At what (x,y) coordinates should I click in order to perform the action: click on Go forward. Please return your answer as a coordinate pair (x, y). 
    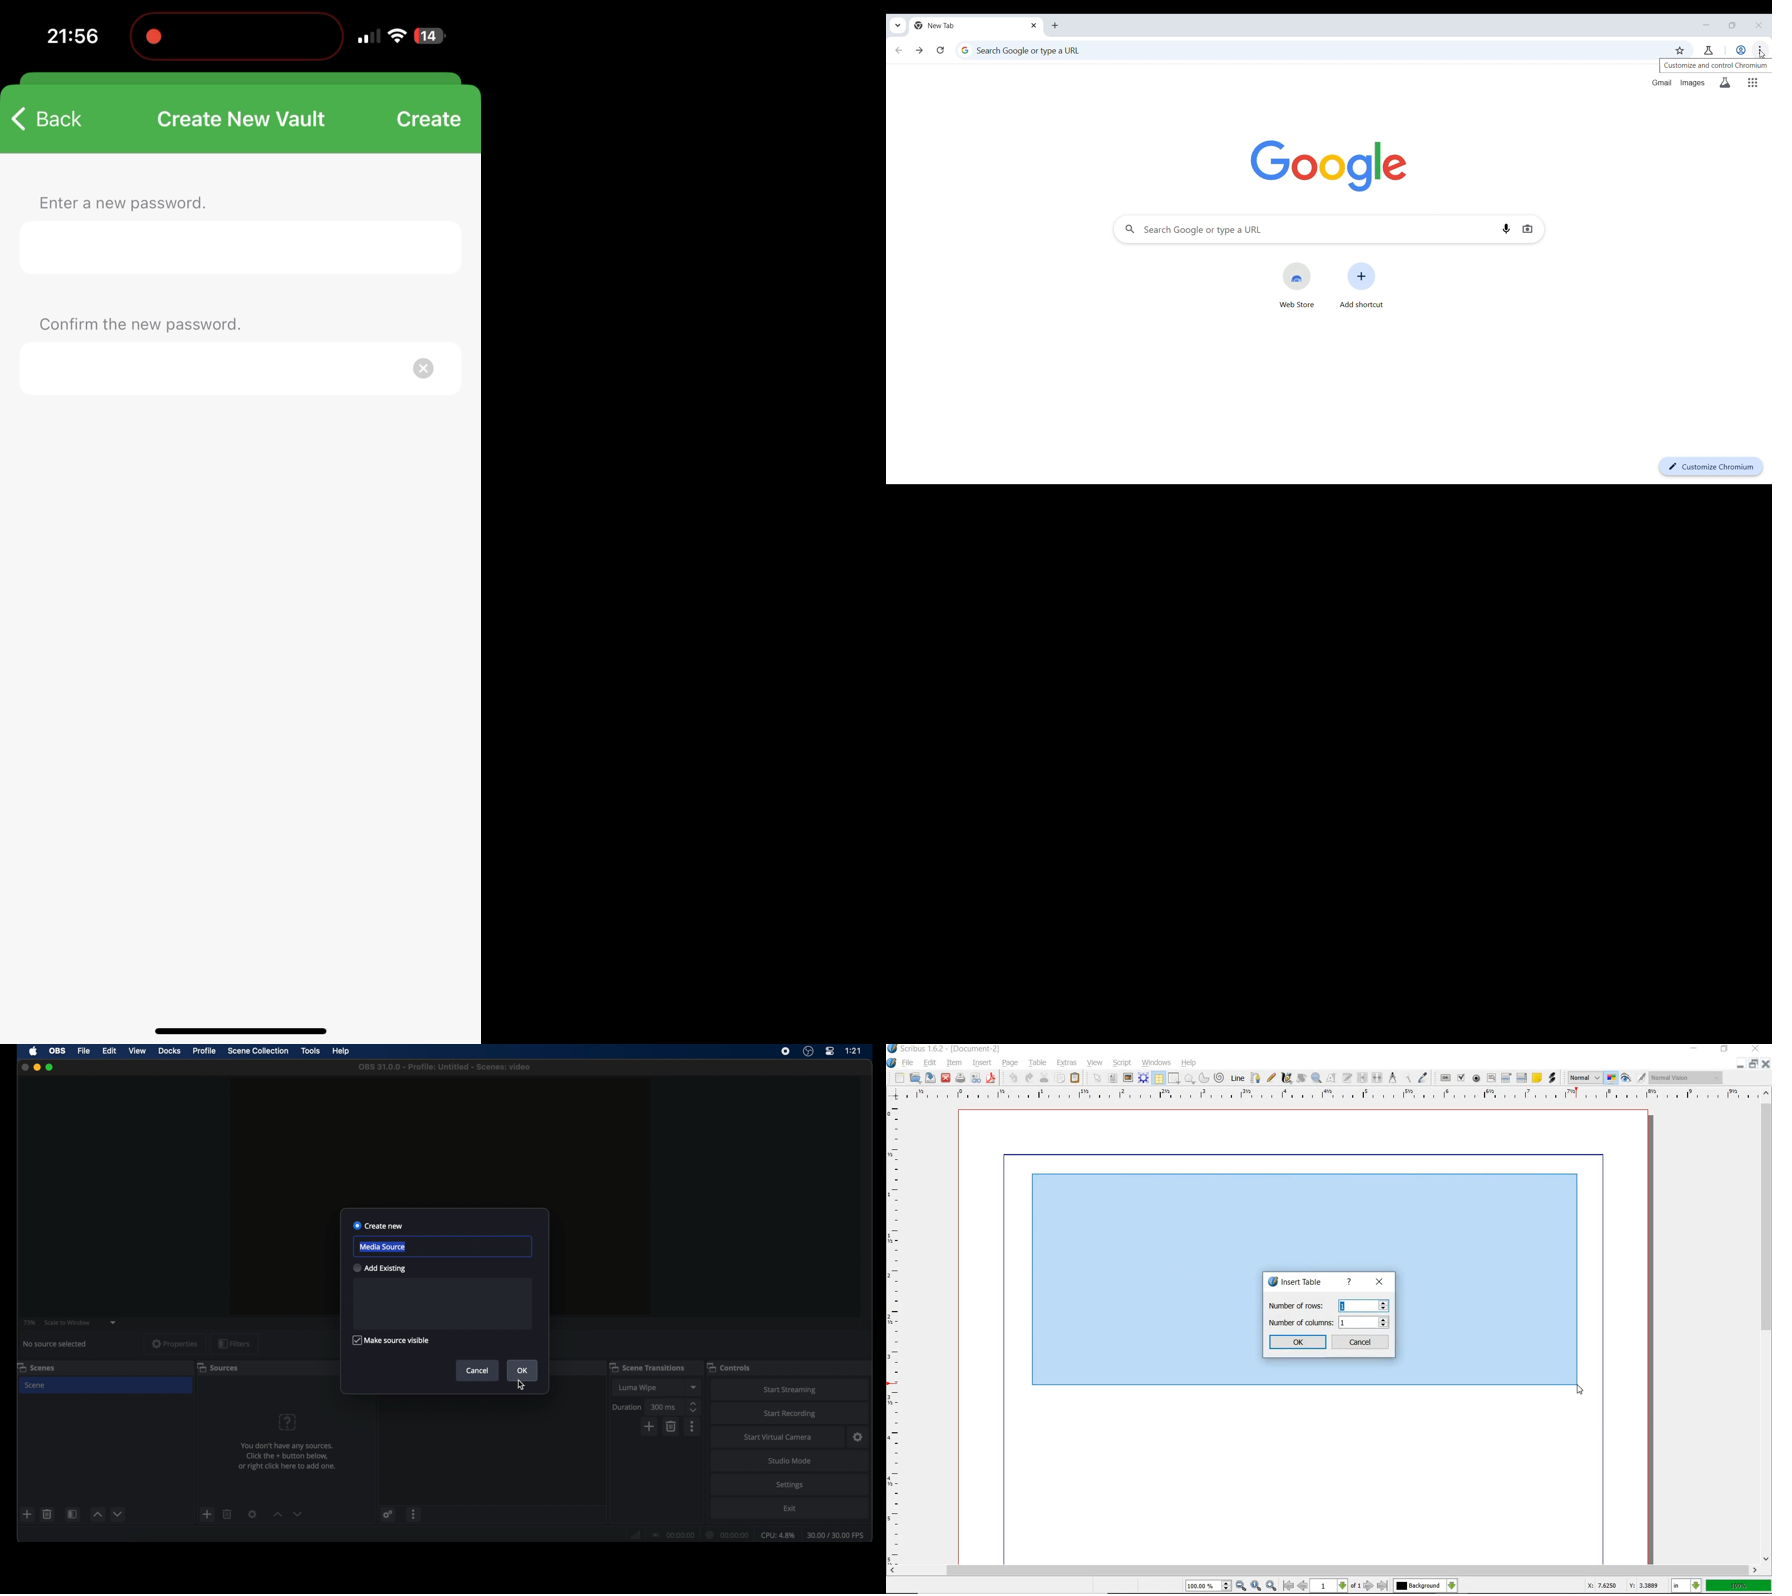
    Looking at the image, I should click on (919, 50).